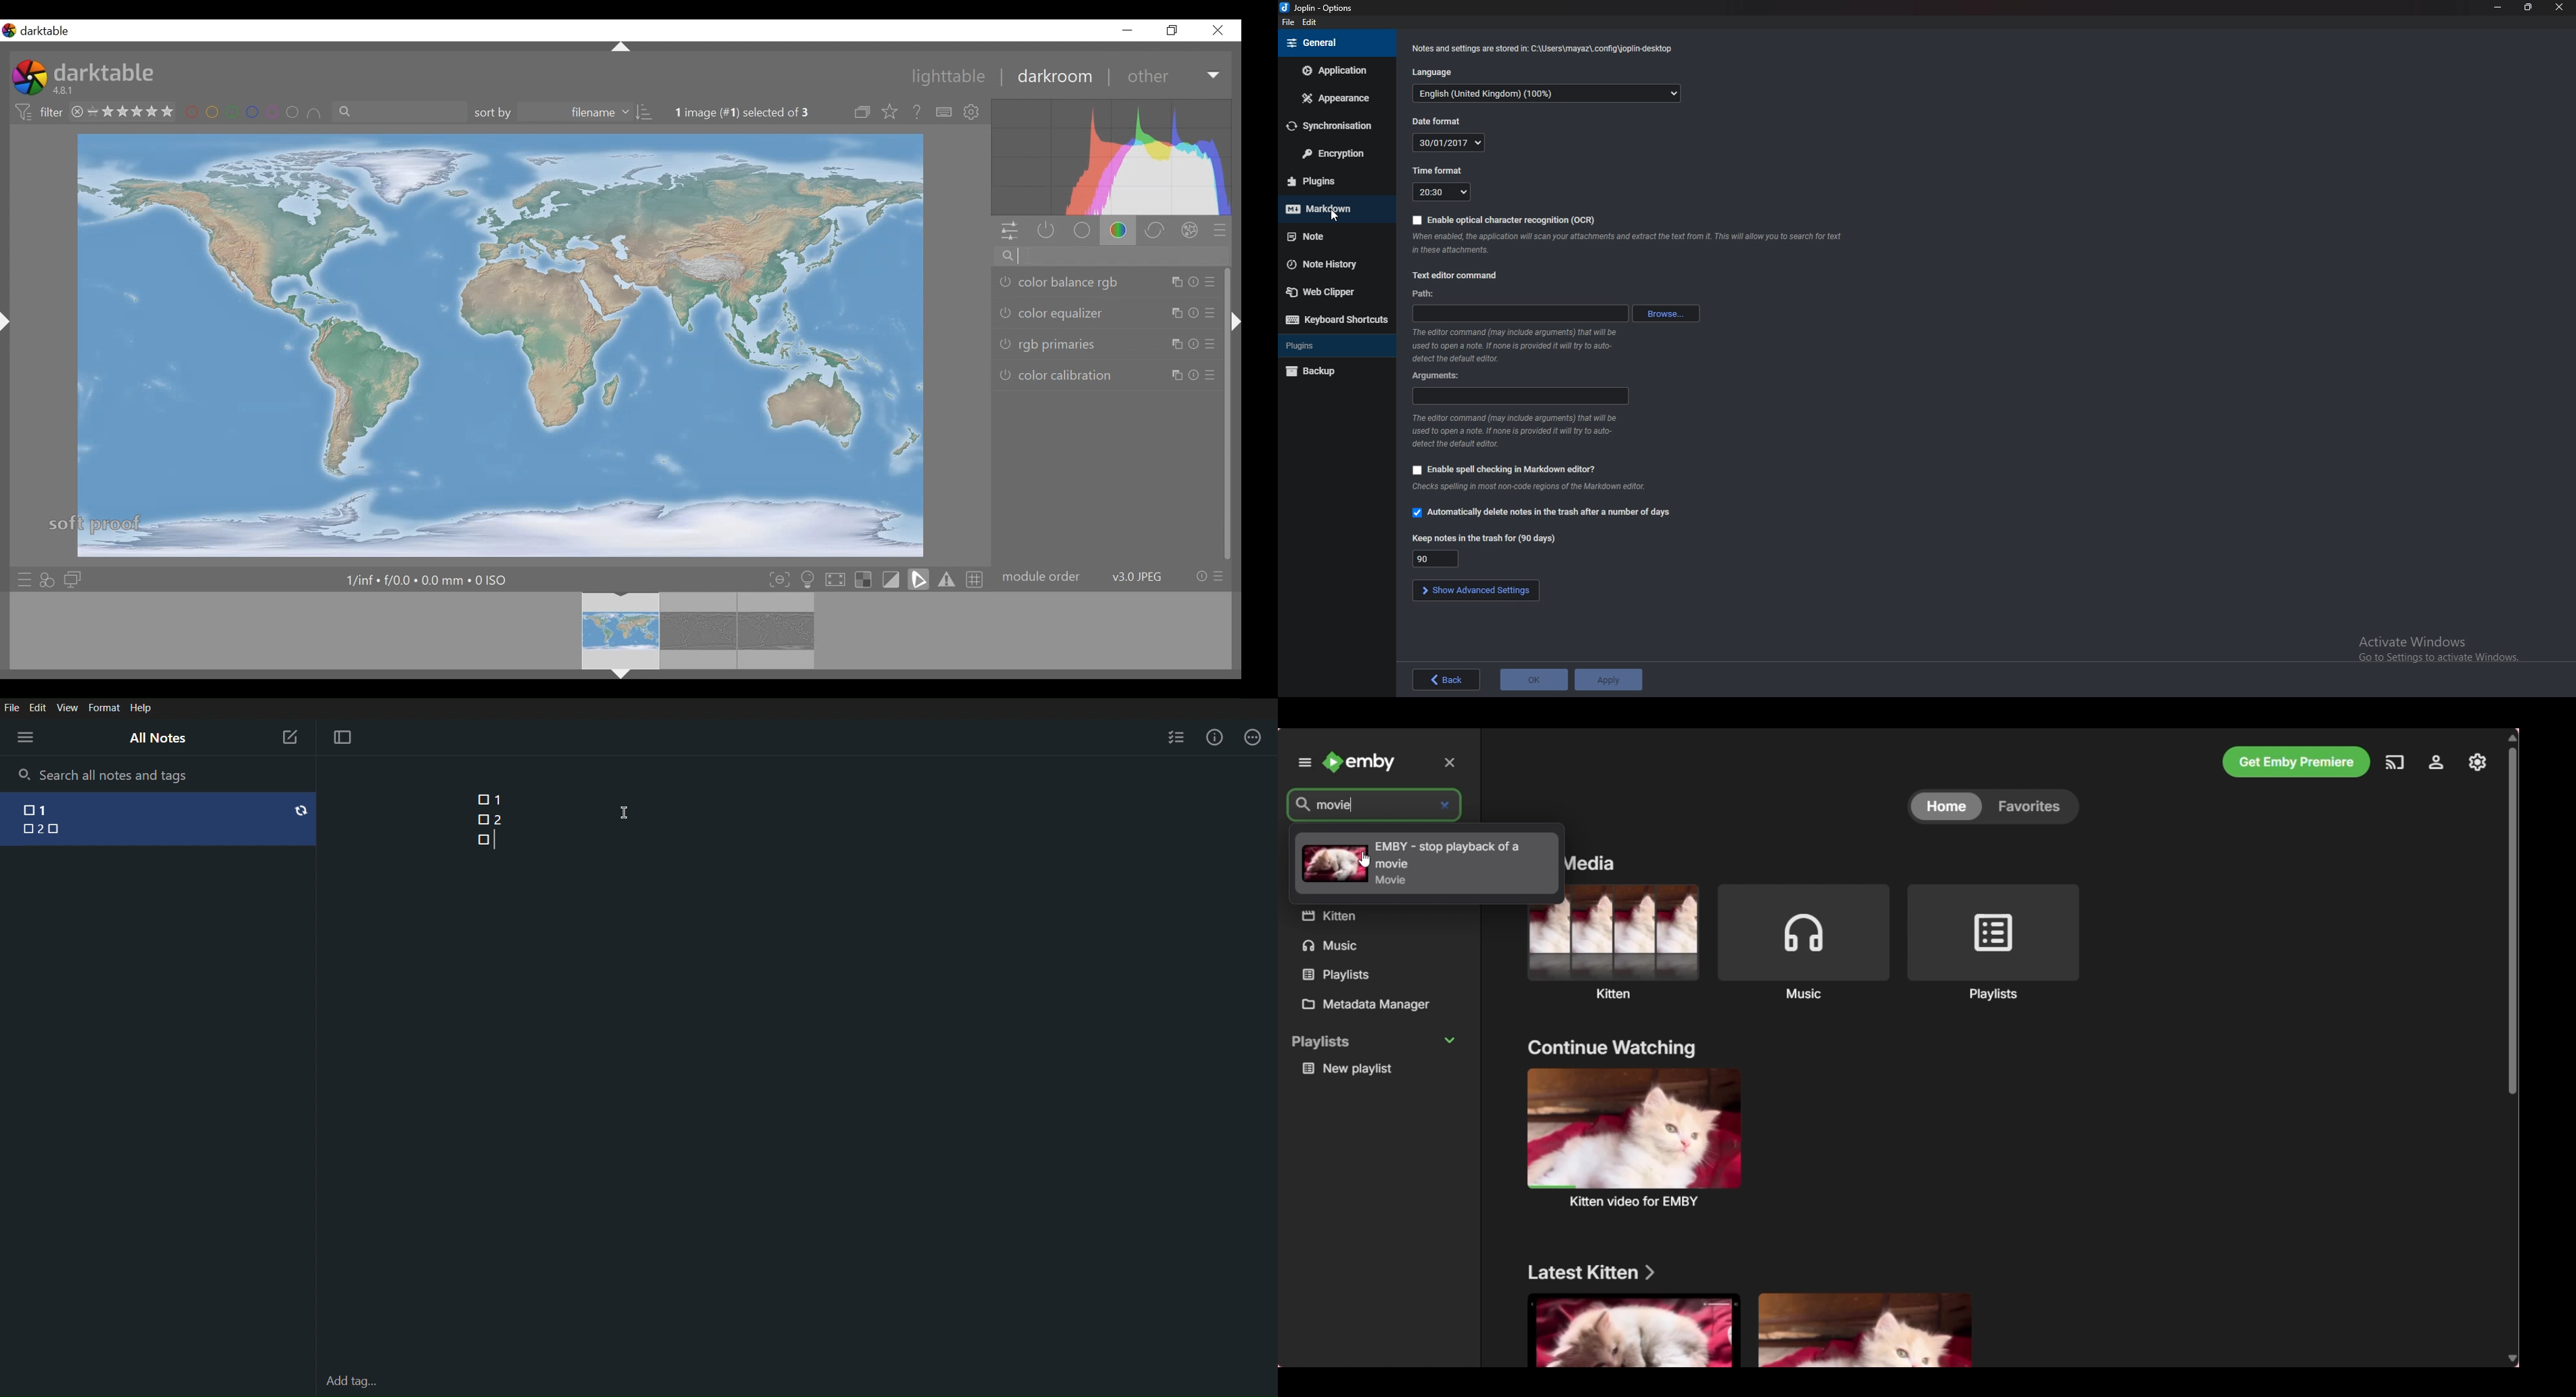 The width and height of the screenshot is (2576, 1400). Describe the element at coordinates (61, 830) in the screenshot. I see `checkbox` at that location.